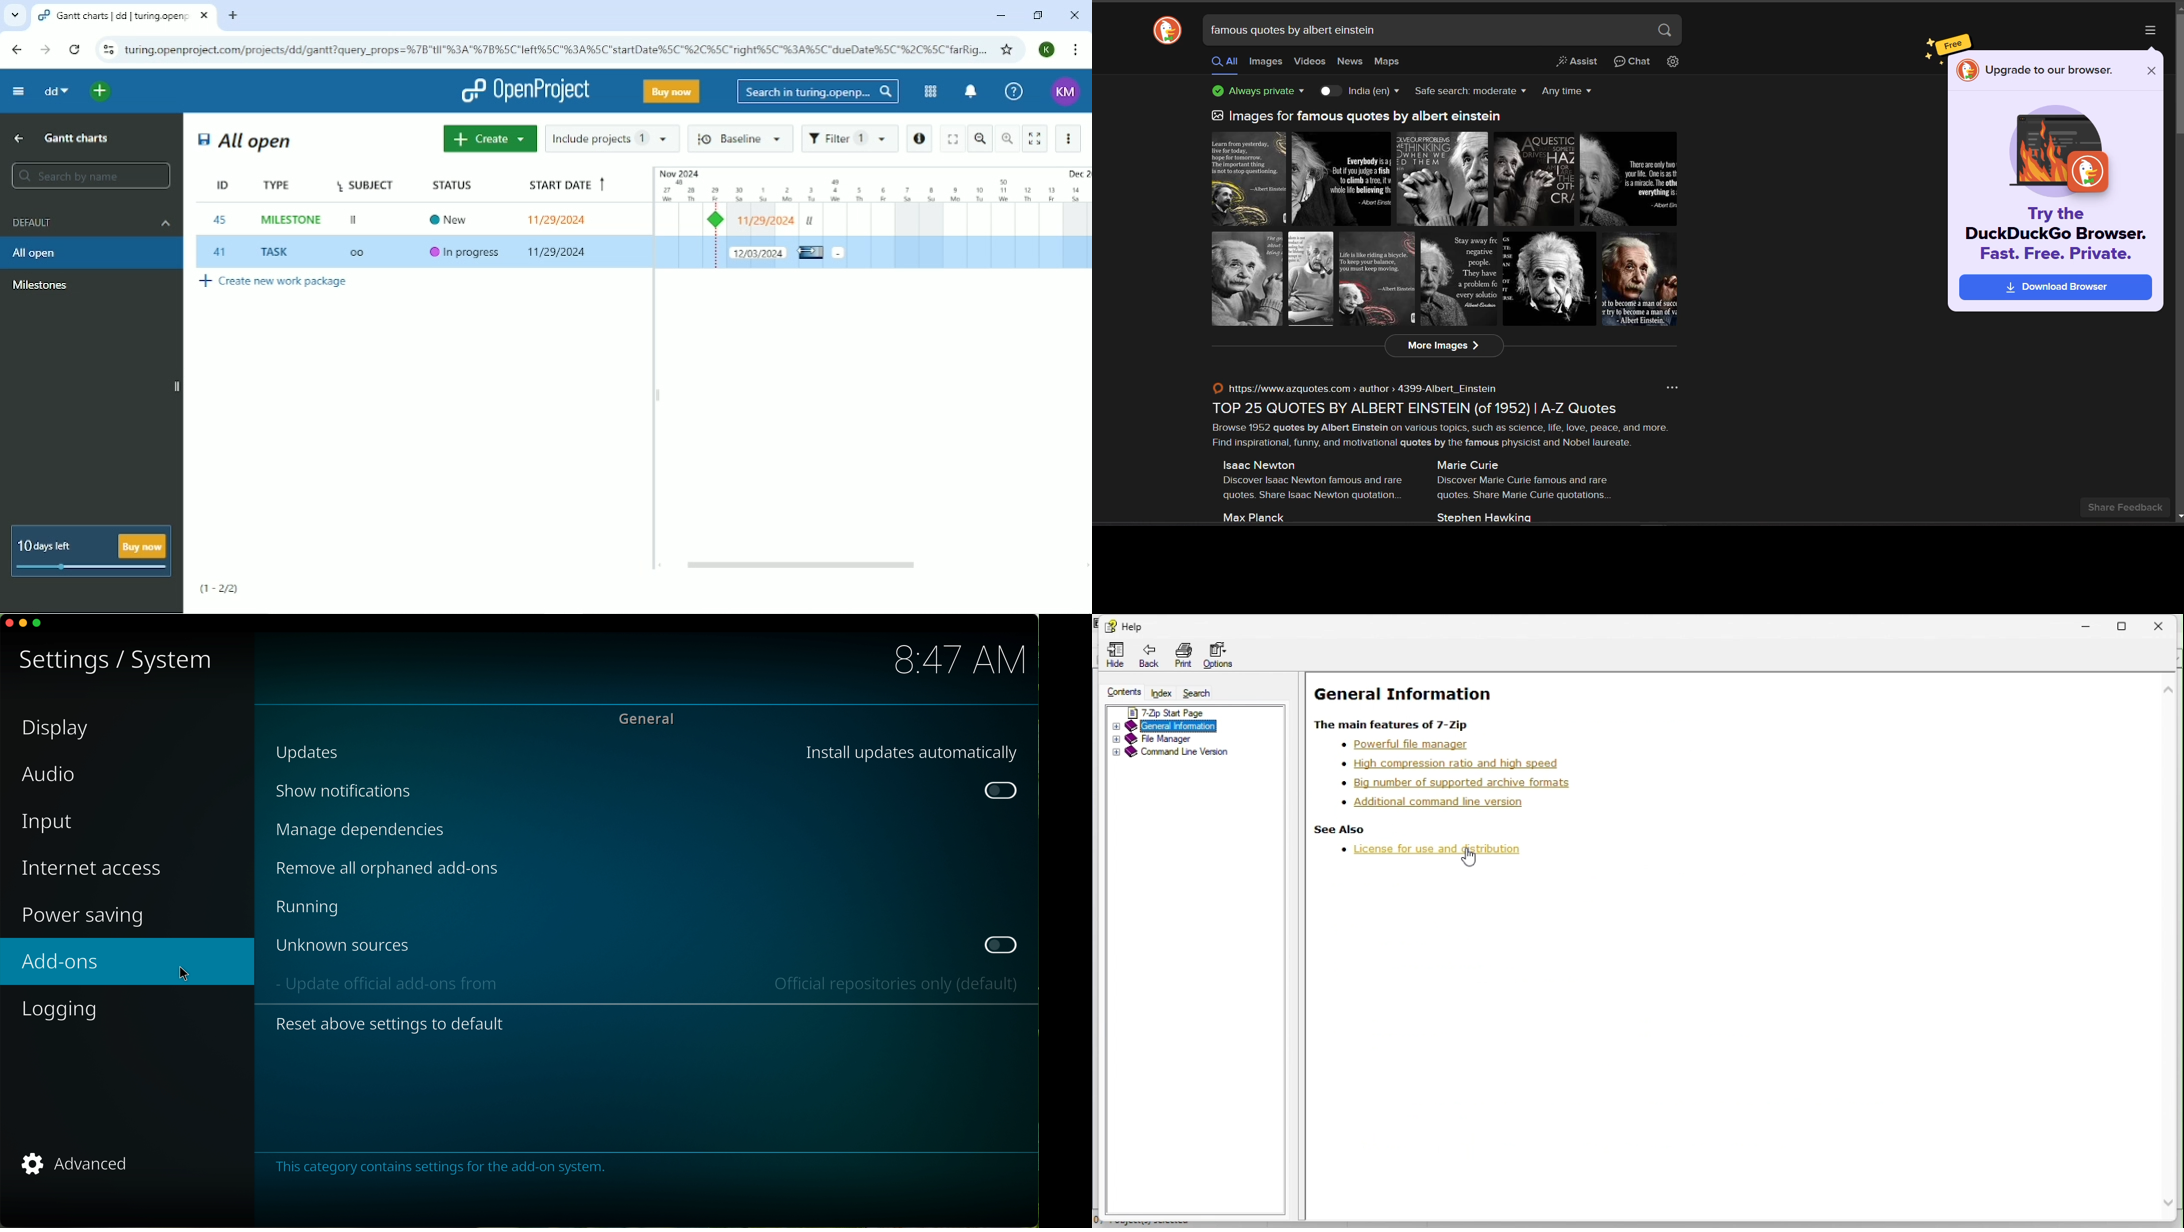 This screenshot has width=2184, height=1232. I want to click on maximize, so click(40, 625).